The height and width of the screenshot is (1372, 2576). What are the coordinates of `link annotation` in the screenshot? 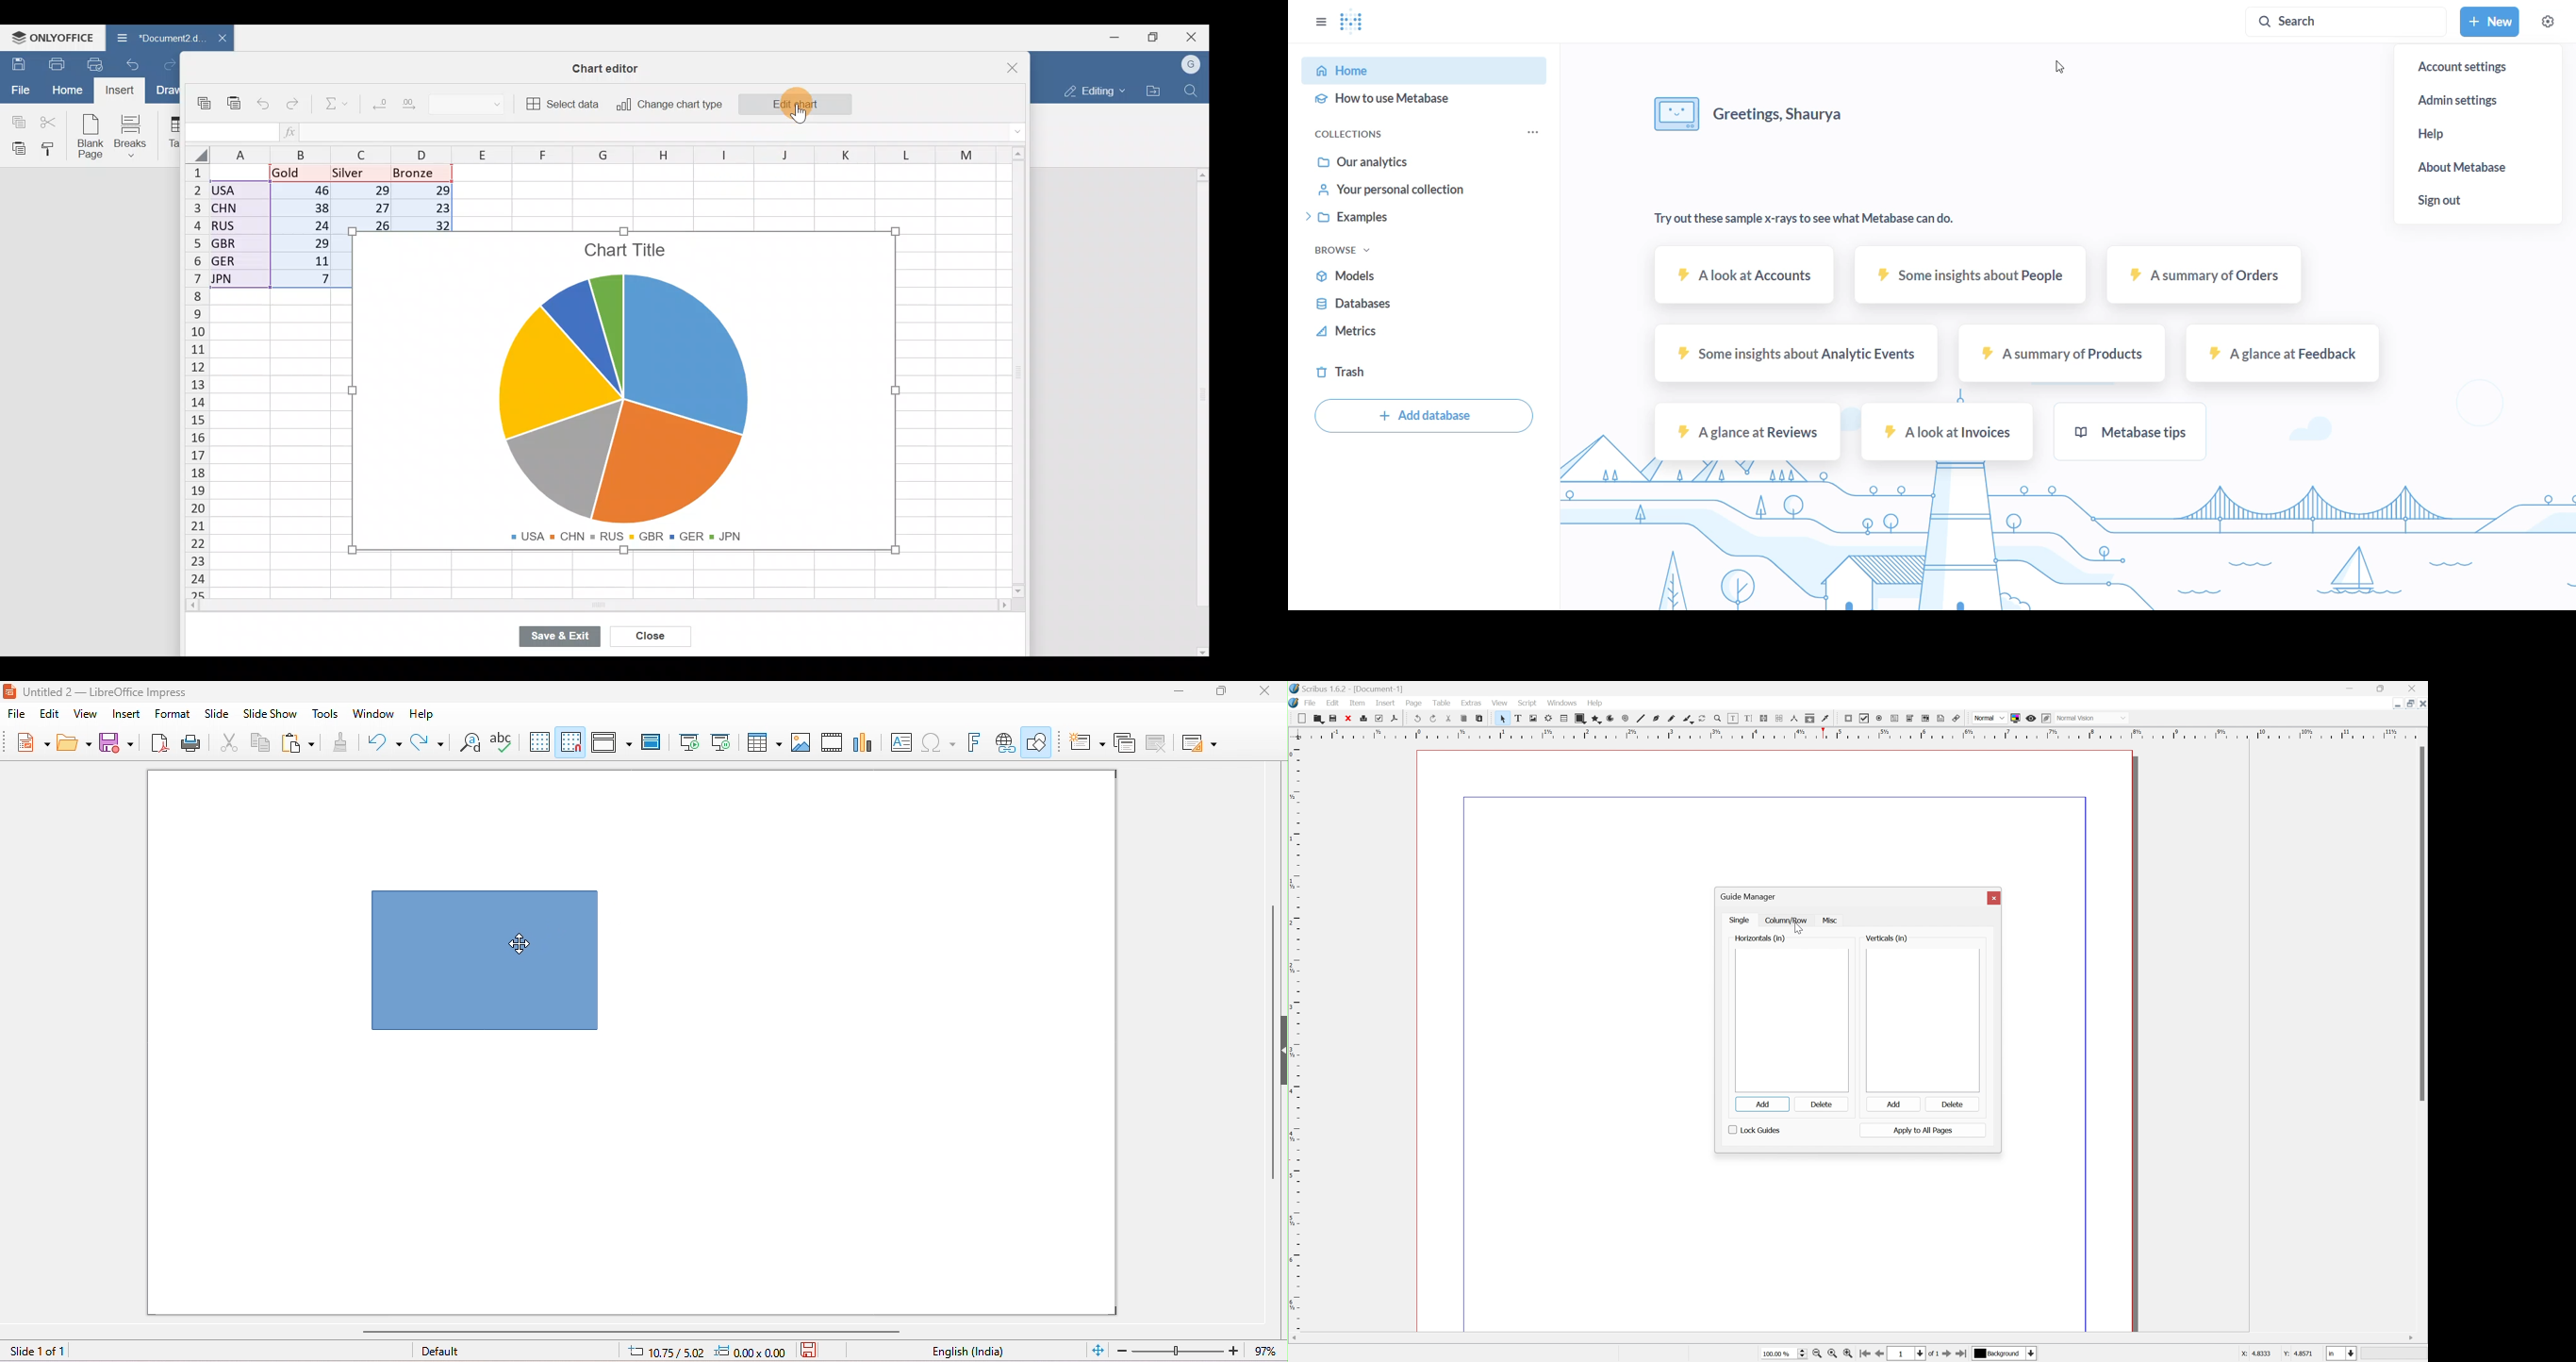 It's located at (1957, 718).